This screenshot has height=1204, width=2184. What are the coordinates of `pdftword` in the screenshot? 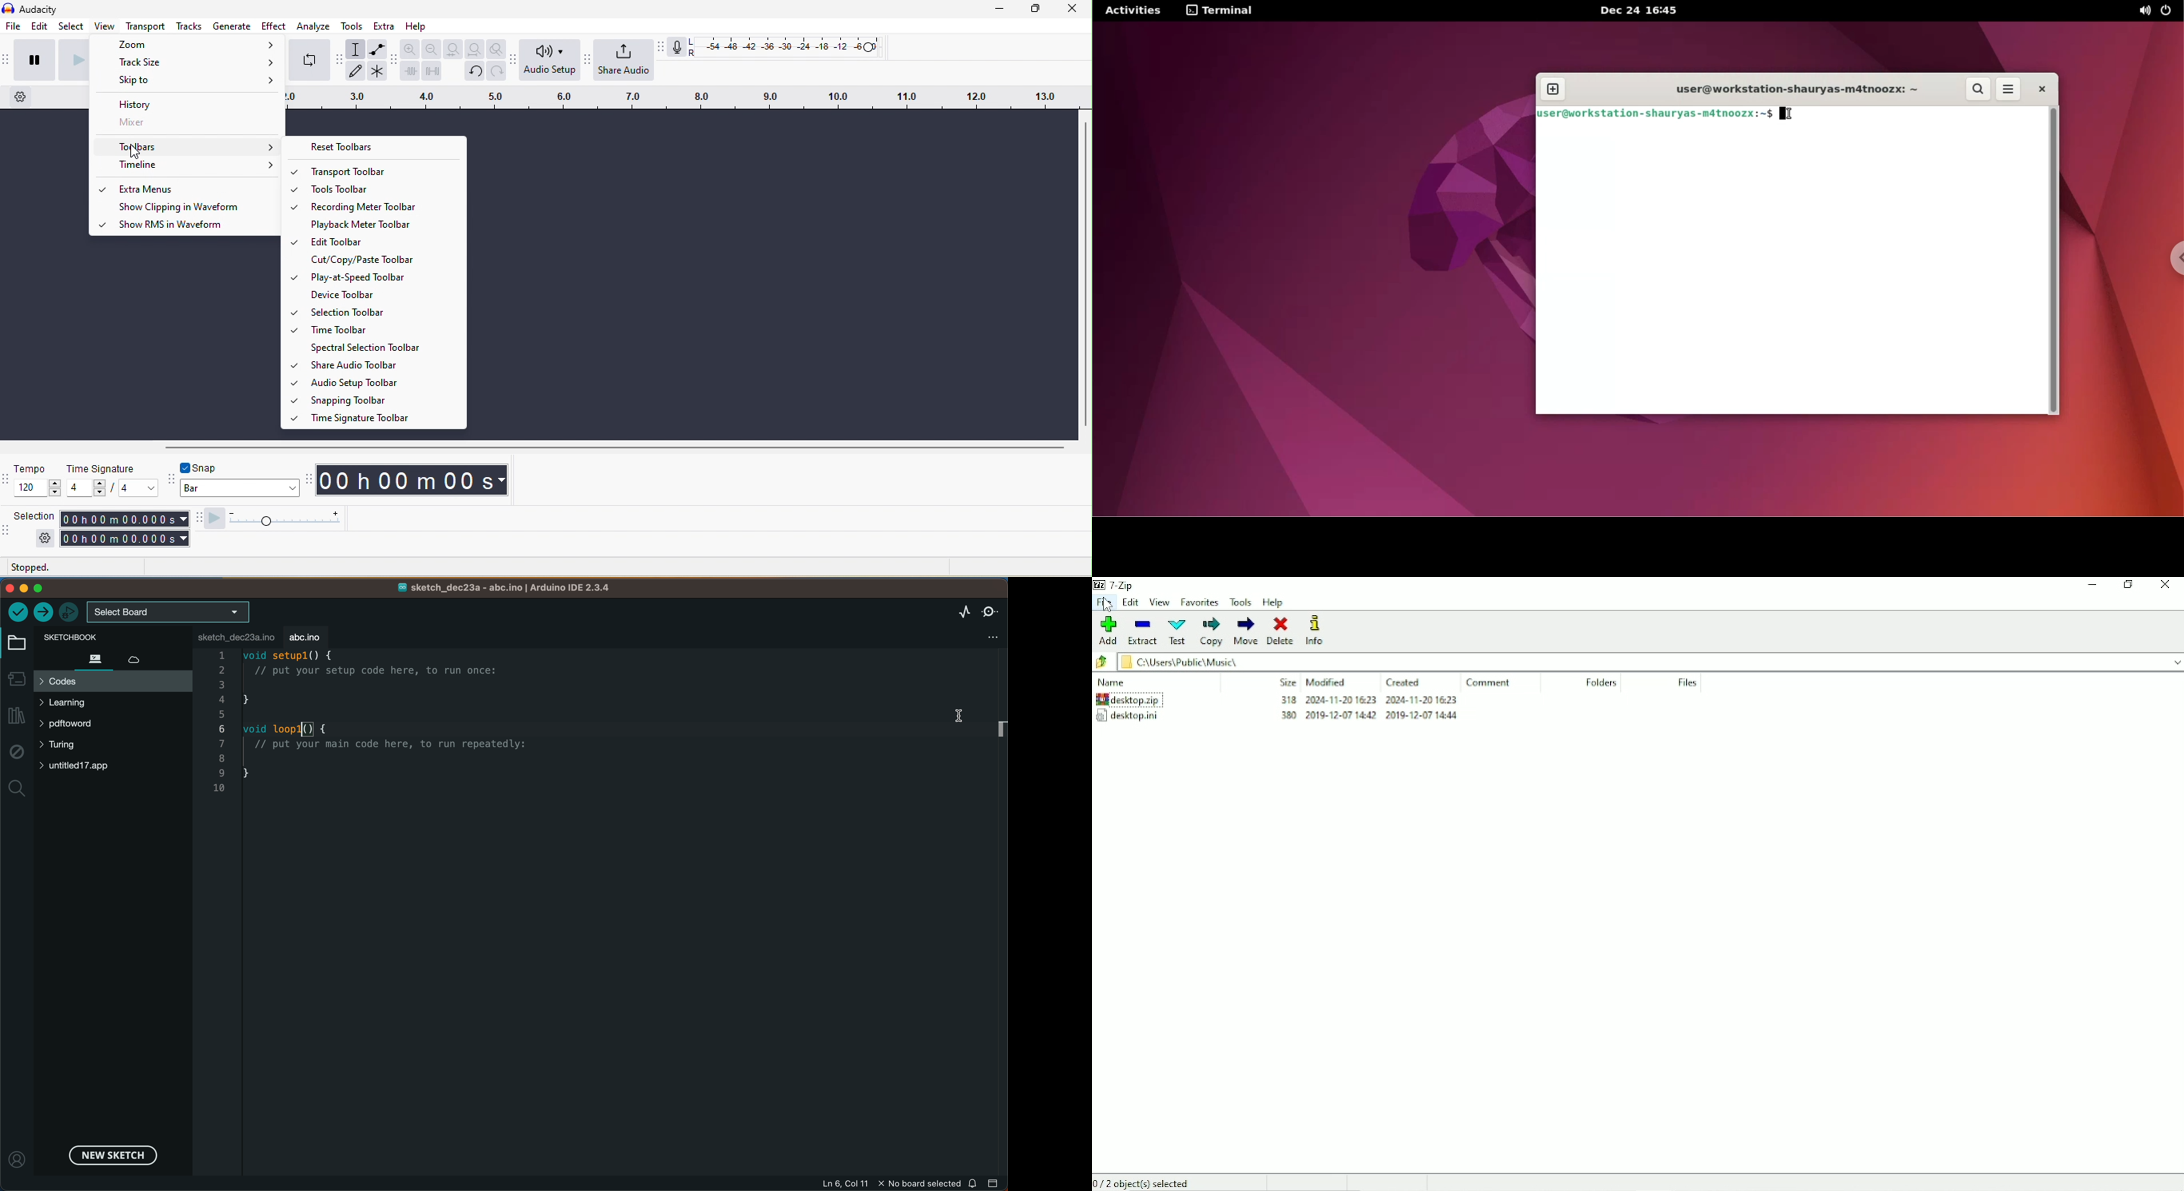 It's located at (73, 725).